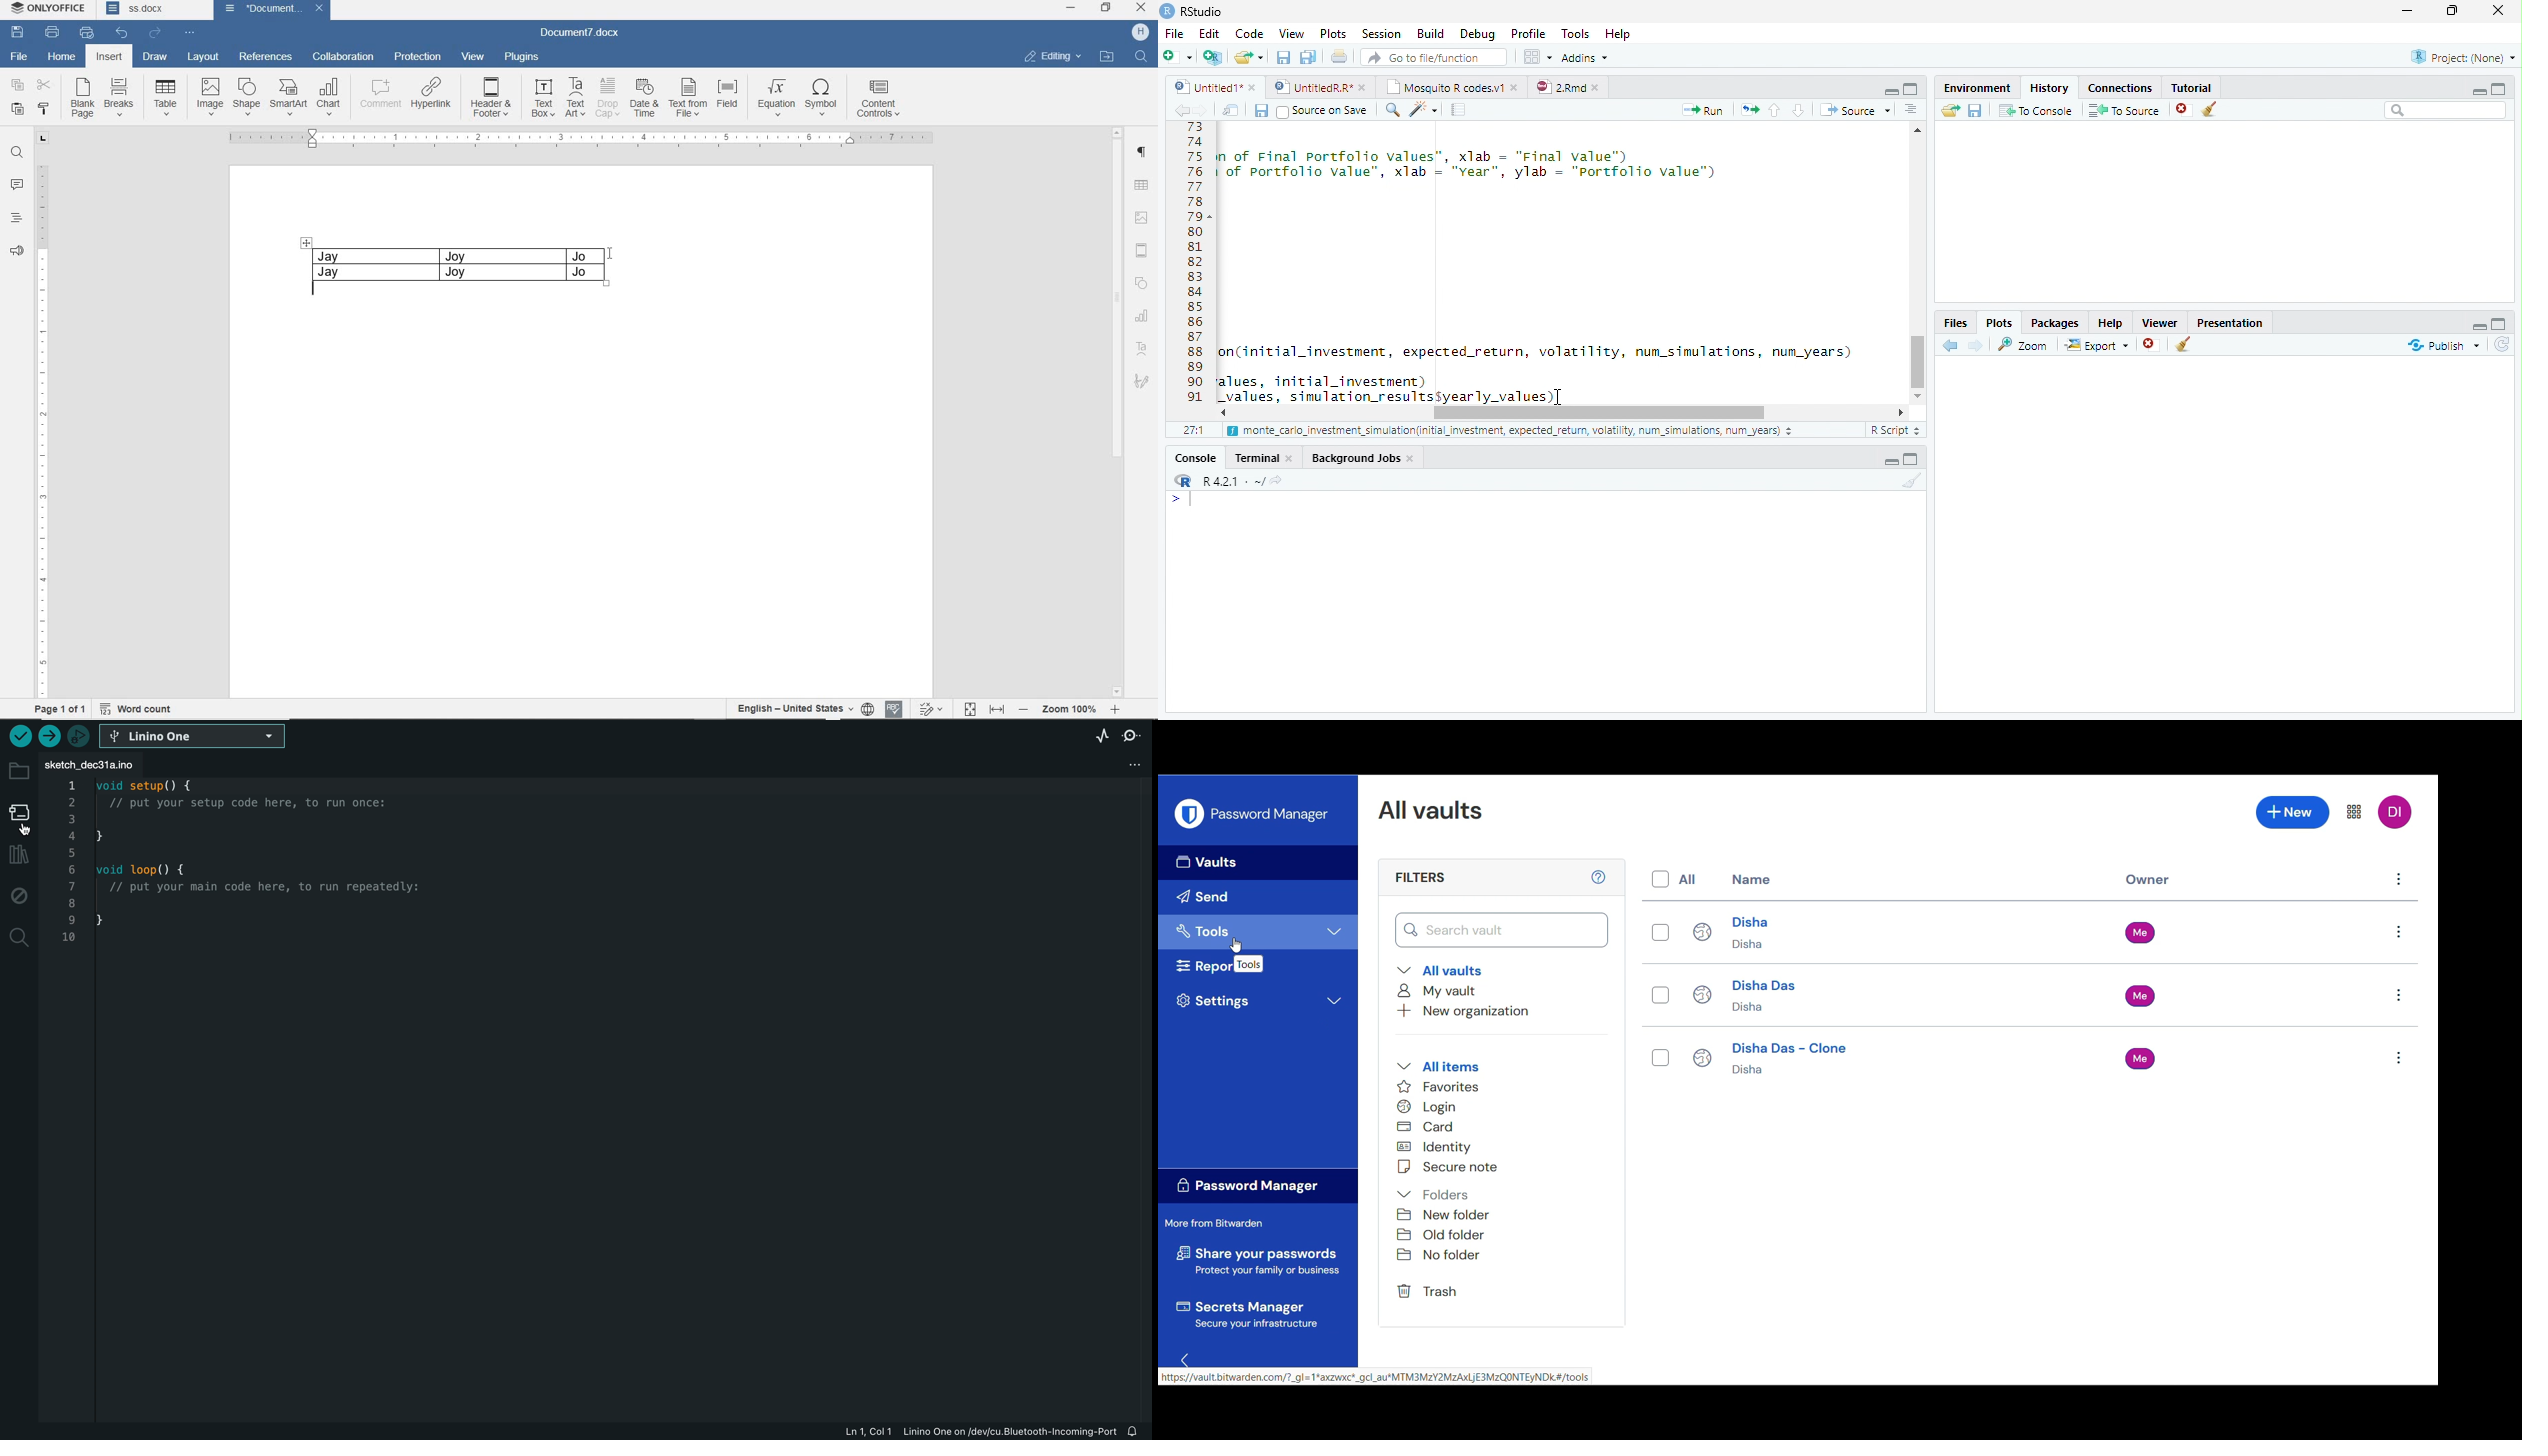 The image size is (2548, 1456). I want to click on Console, so click(1196, 457).